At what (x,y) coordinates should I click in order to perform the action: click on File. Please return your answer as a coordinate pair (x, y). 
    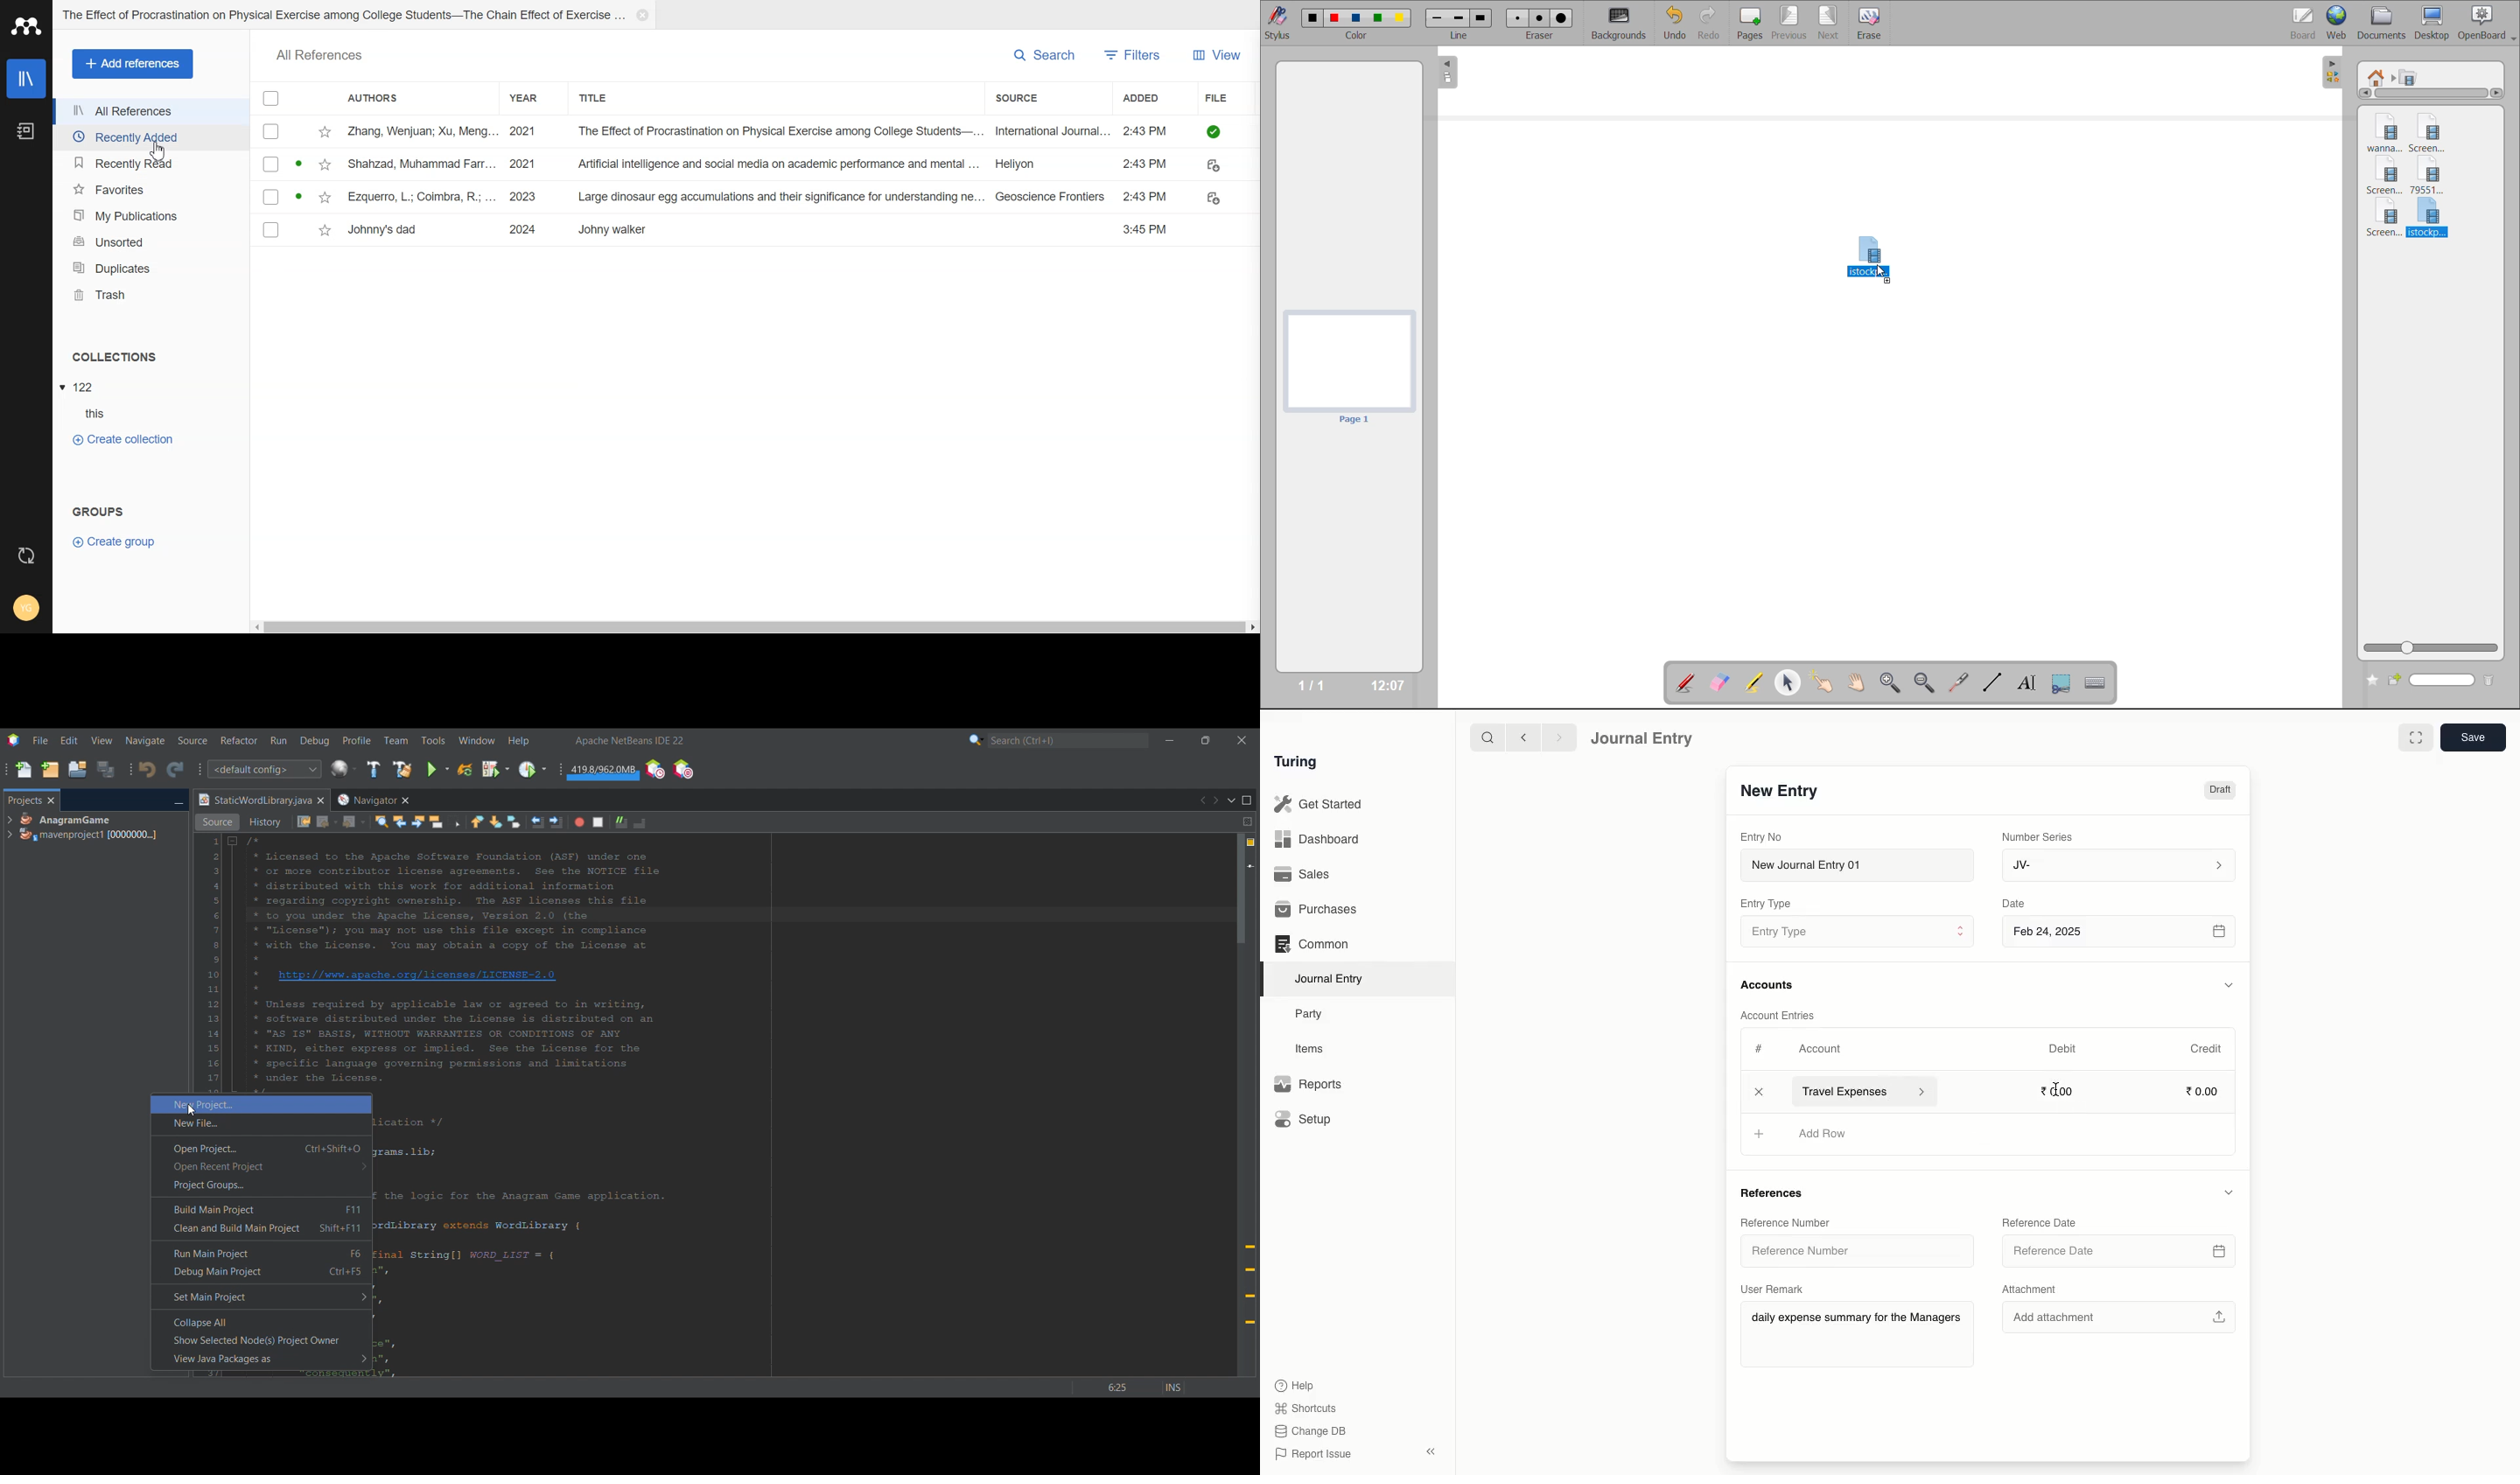
    Looking at the image, I should click on (1229, 98).